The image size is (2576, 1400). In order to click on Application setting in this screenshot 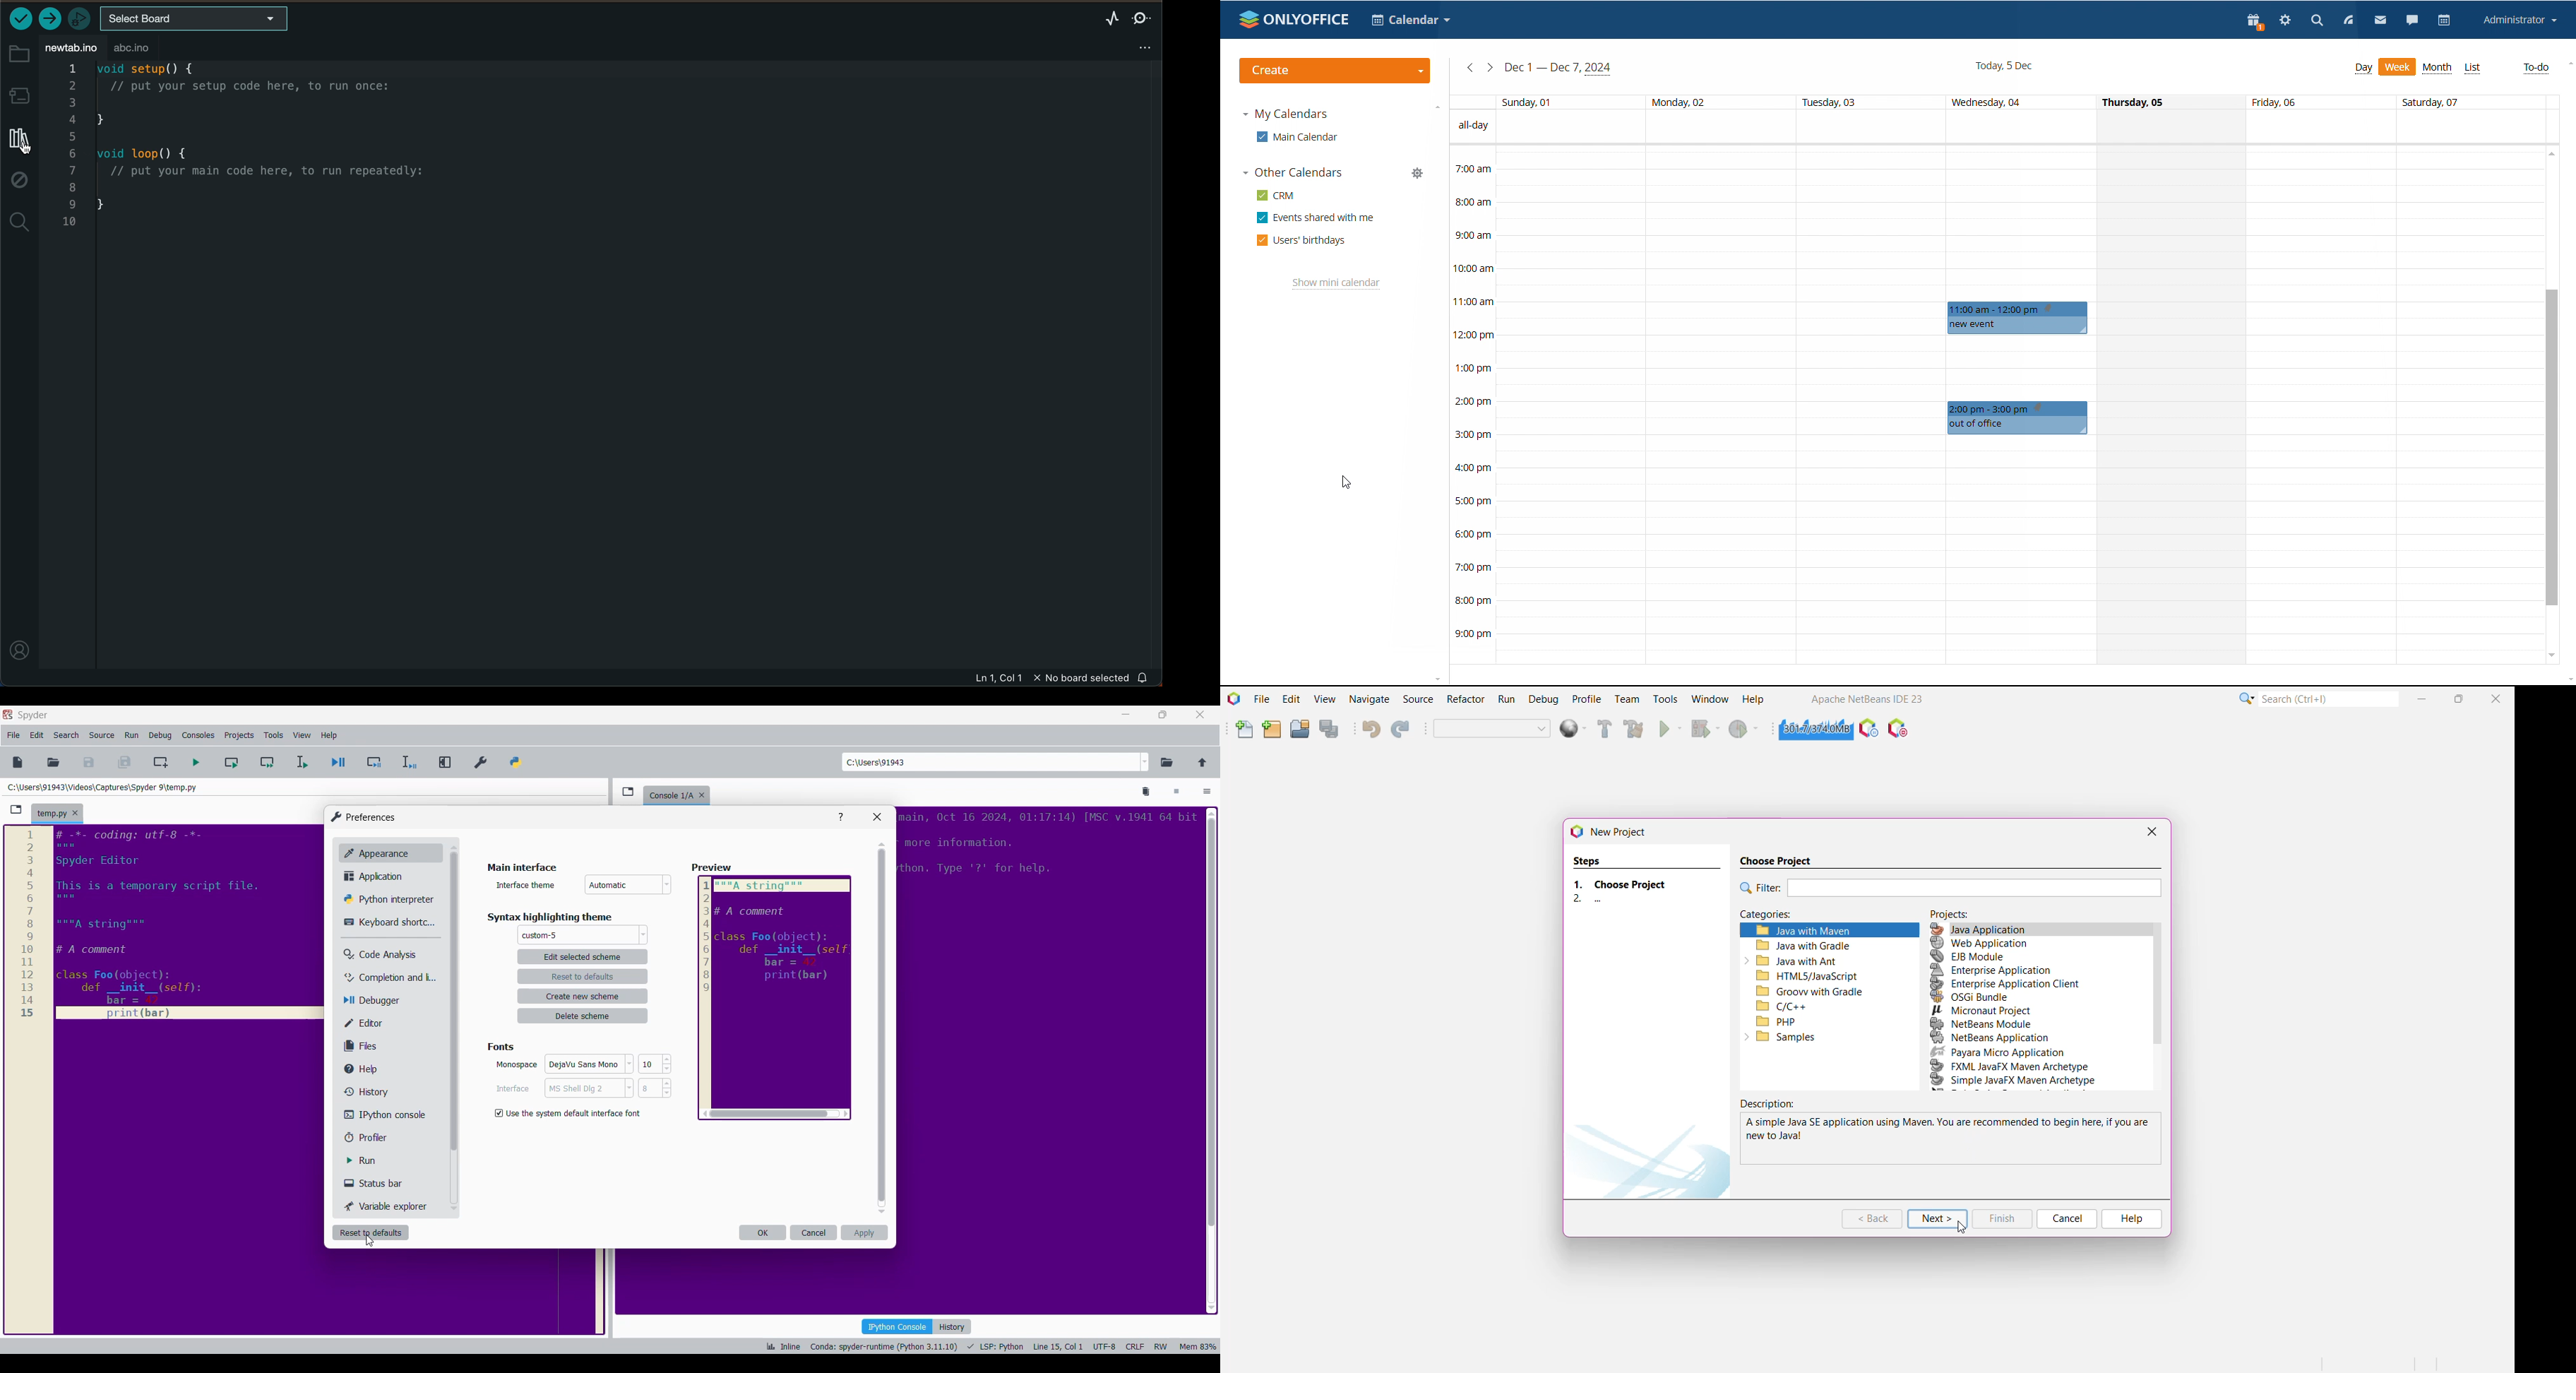, I will do `click(391, 876)`.